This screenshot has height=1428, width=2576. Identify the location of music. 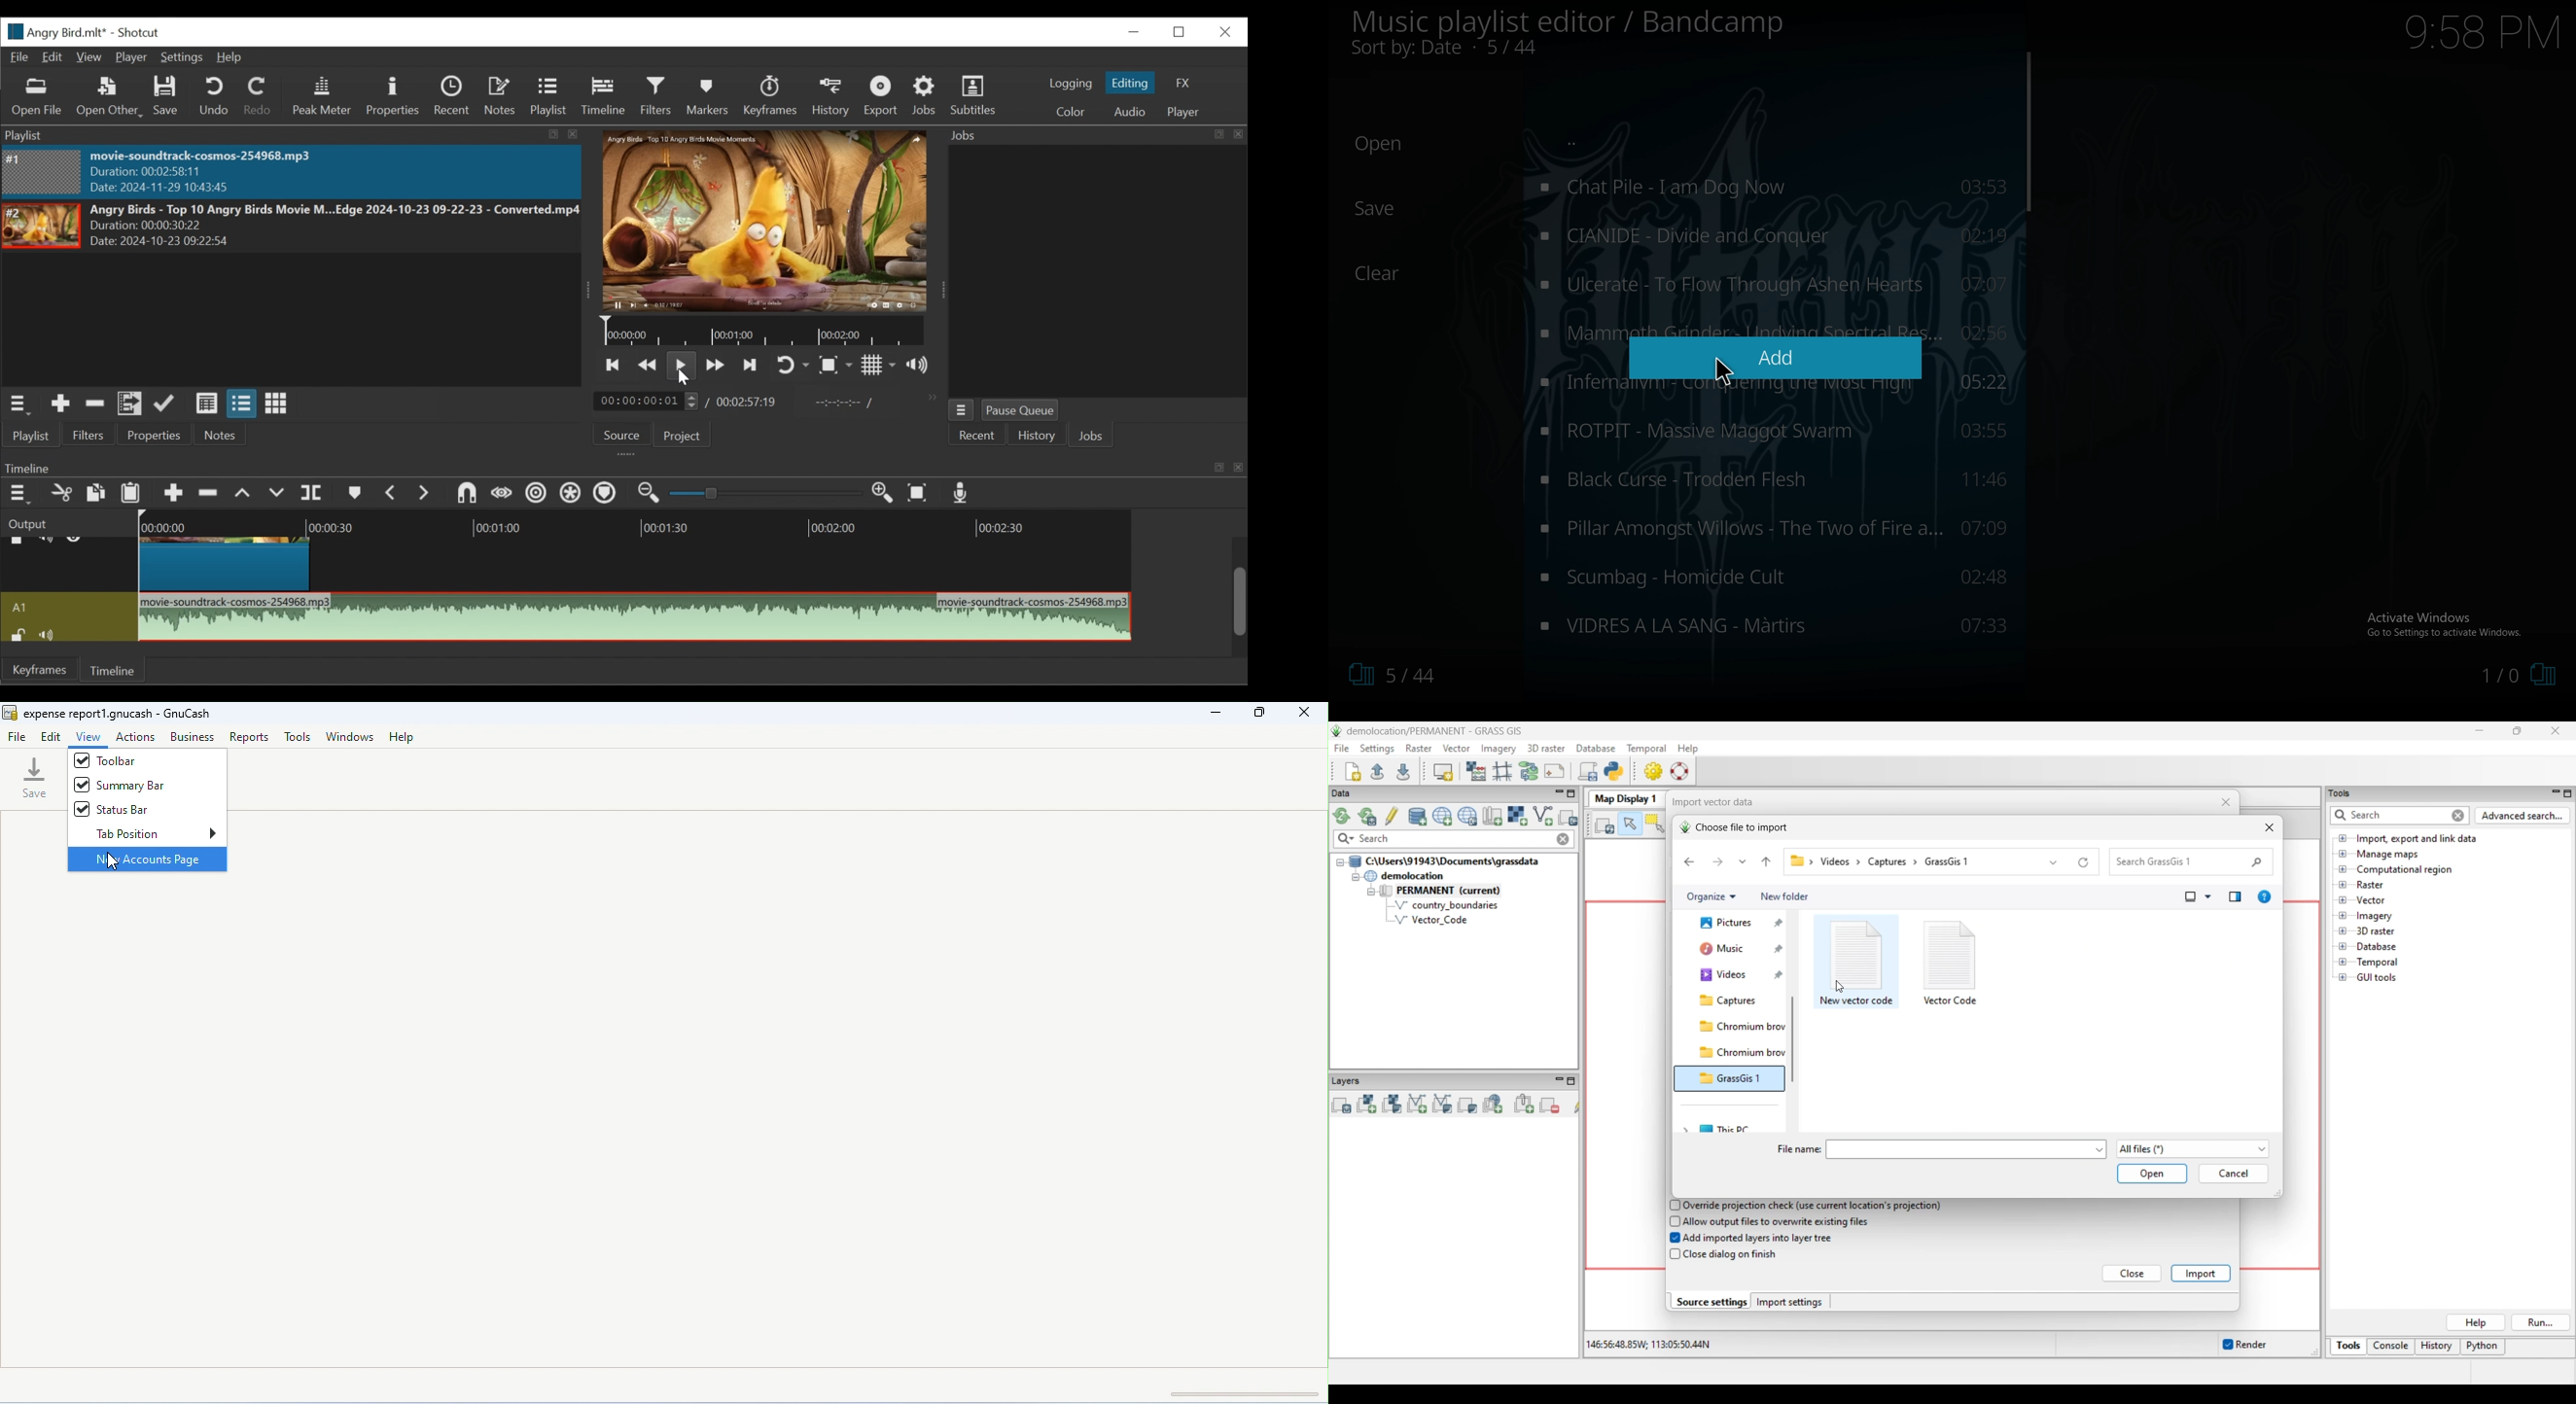
(1771, 236).